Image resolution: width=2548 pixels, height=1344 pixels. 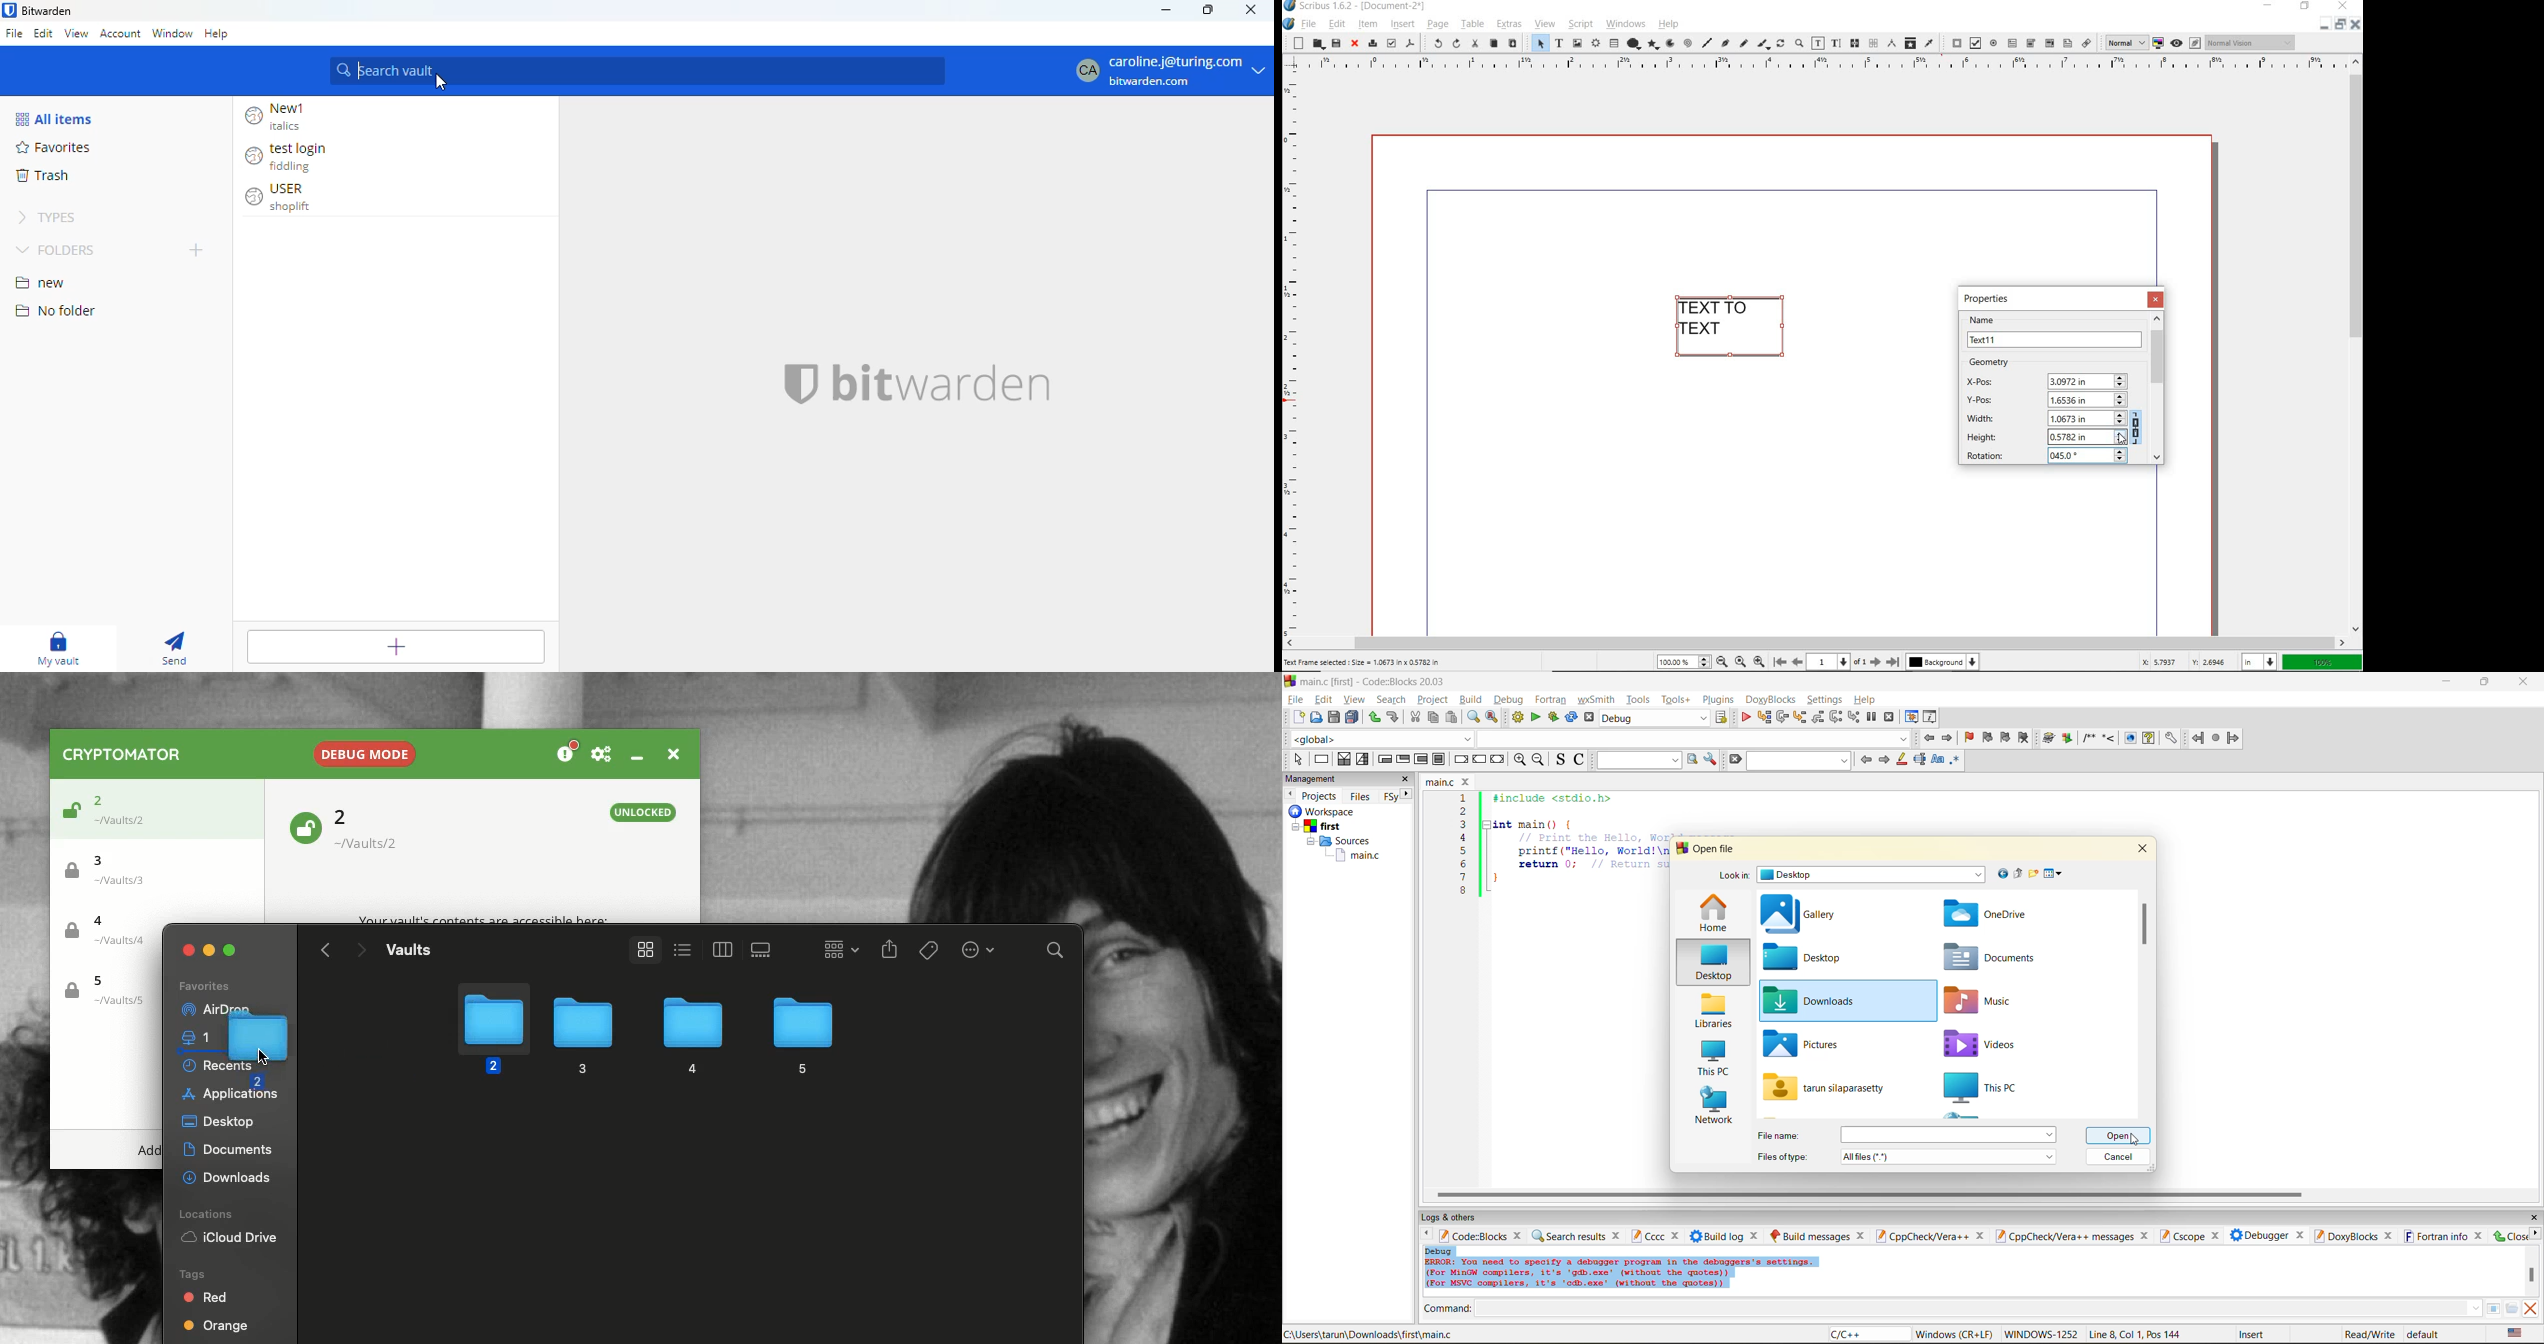 What do you see at coordinates (2120, 1136) in the screenshot?
I see `open` at bounding box center [2120, 1136].